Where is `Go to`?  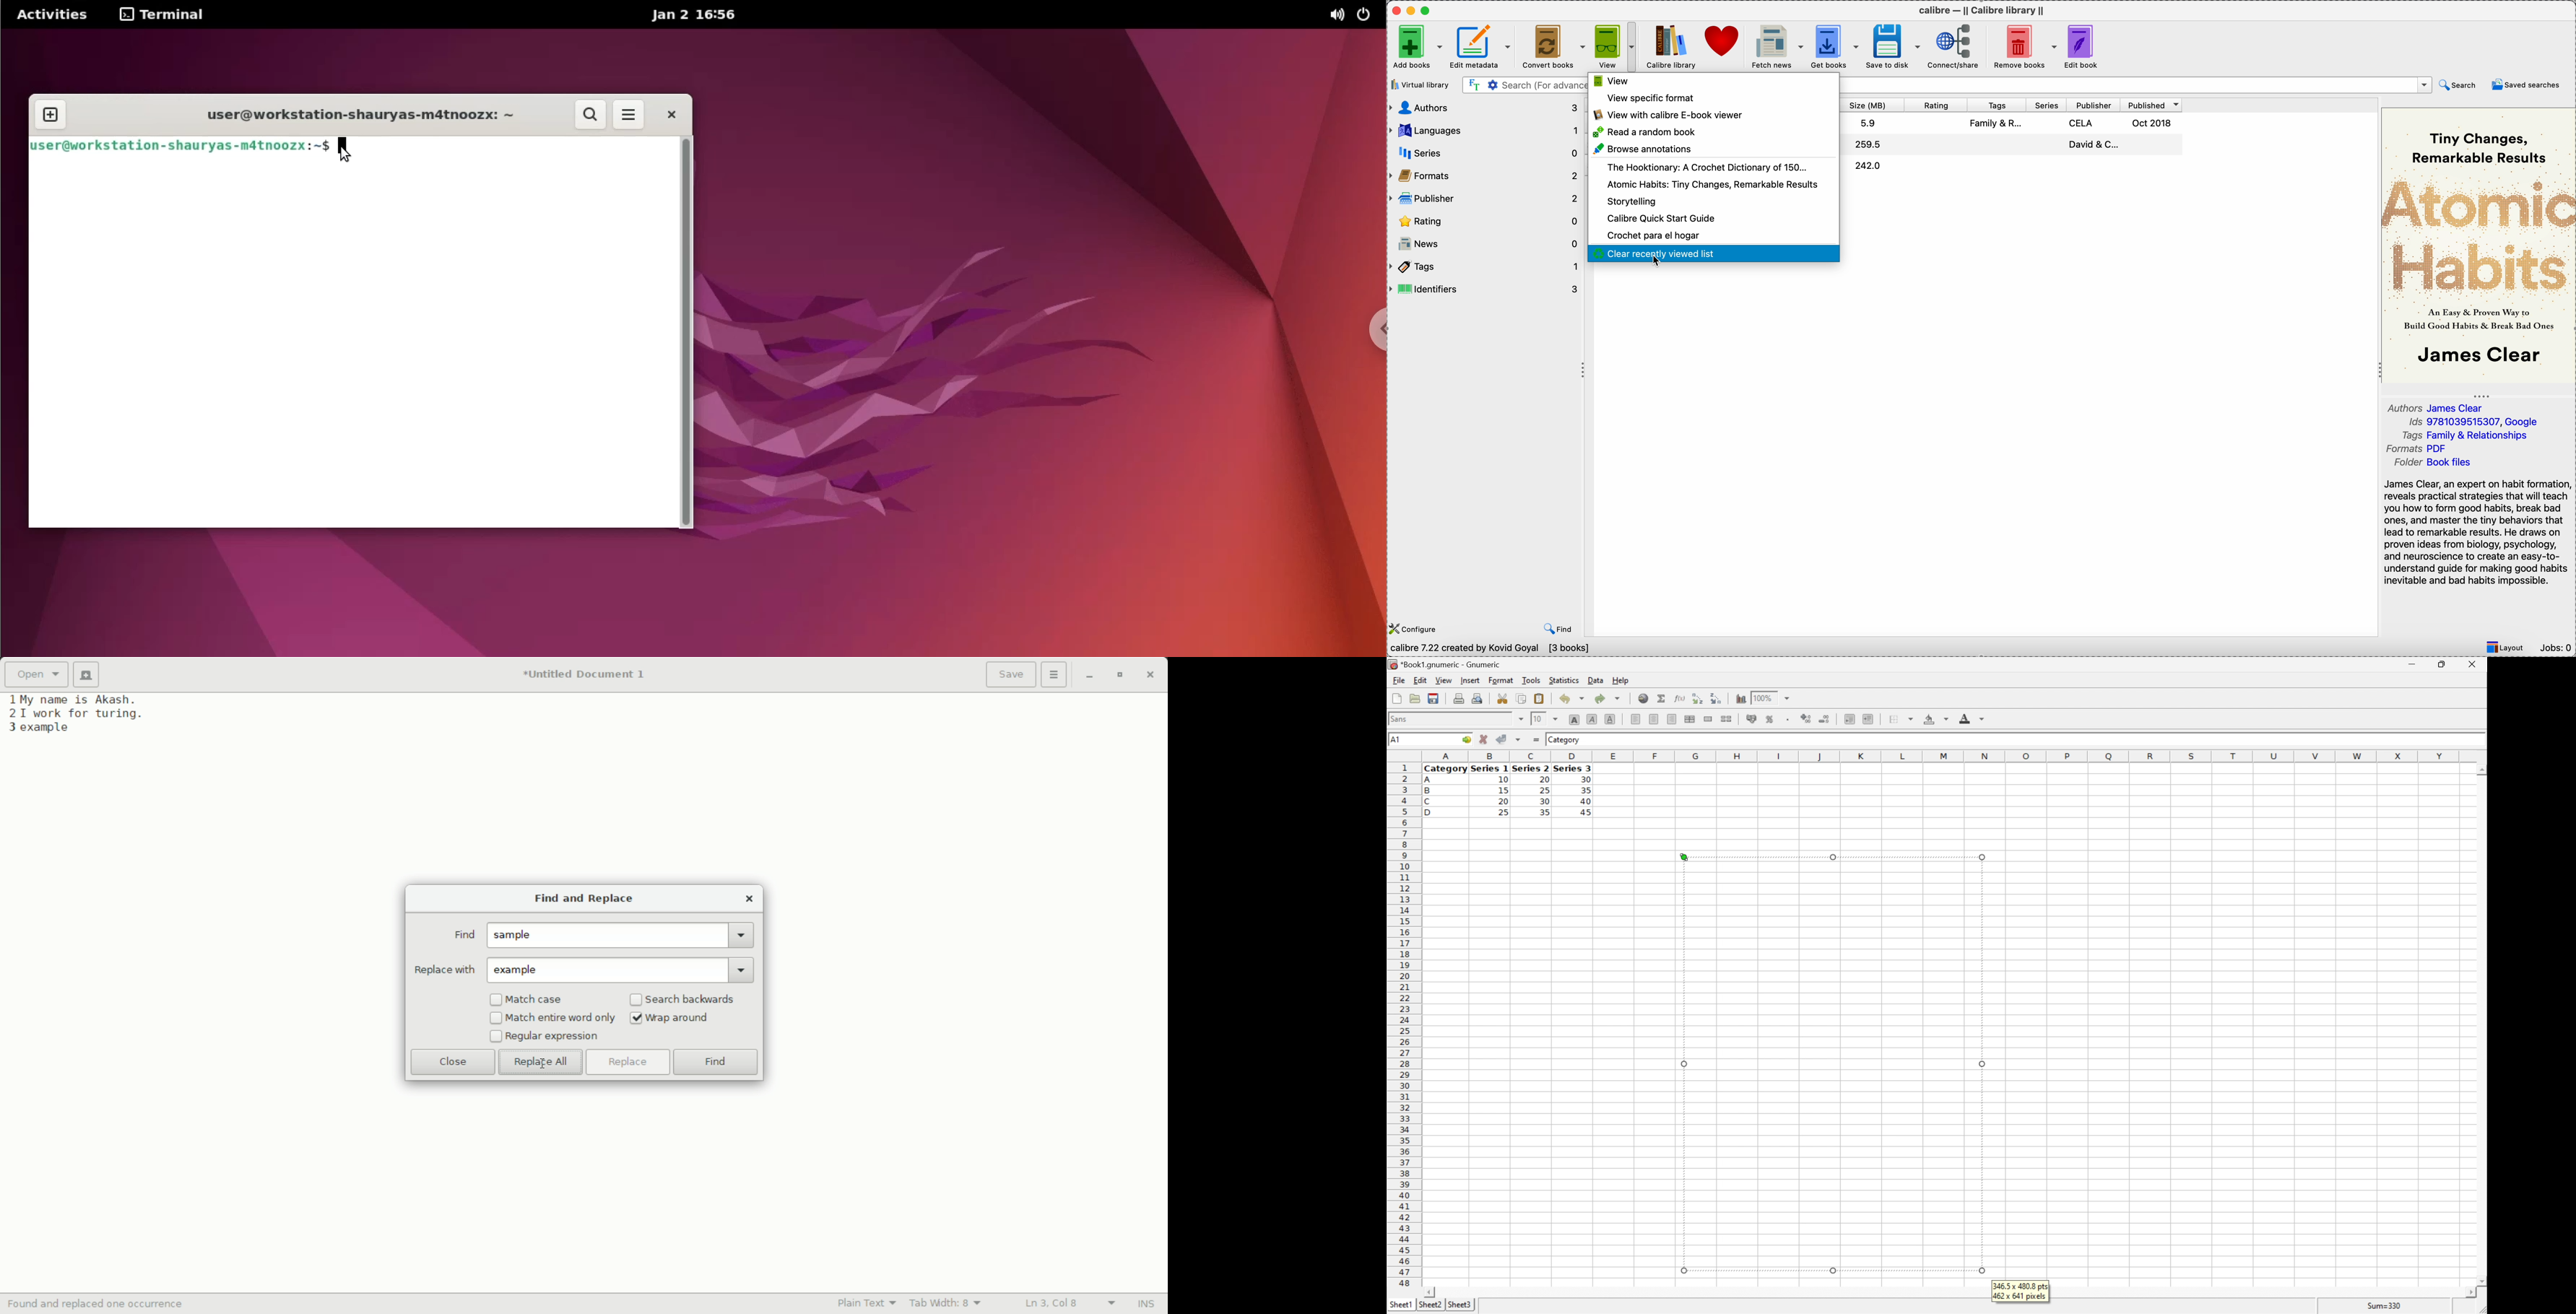 Go to is located at coordinates (1465, 739).